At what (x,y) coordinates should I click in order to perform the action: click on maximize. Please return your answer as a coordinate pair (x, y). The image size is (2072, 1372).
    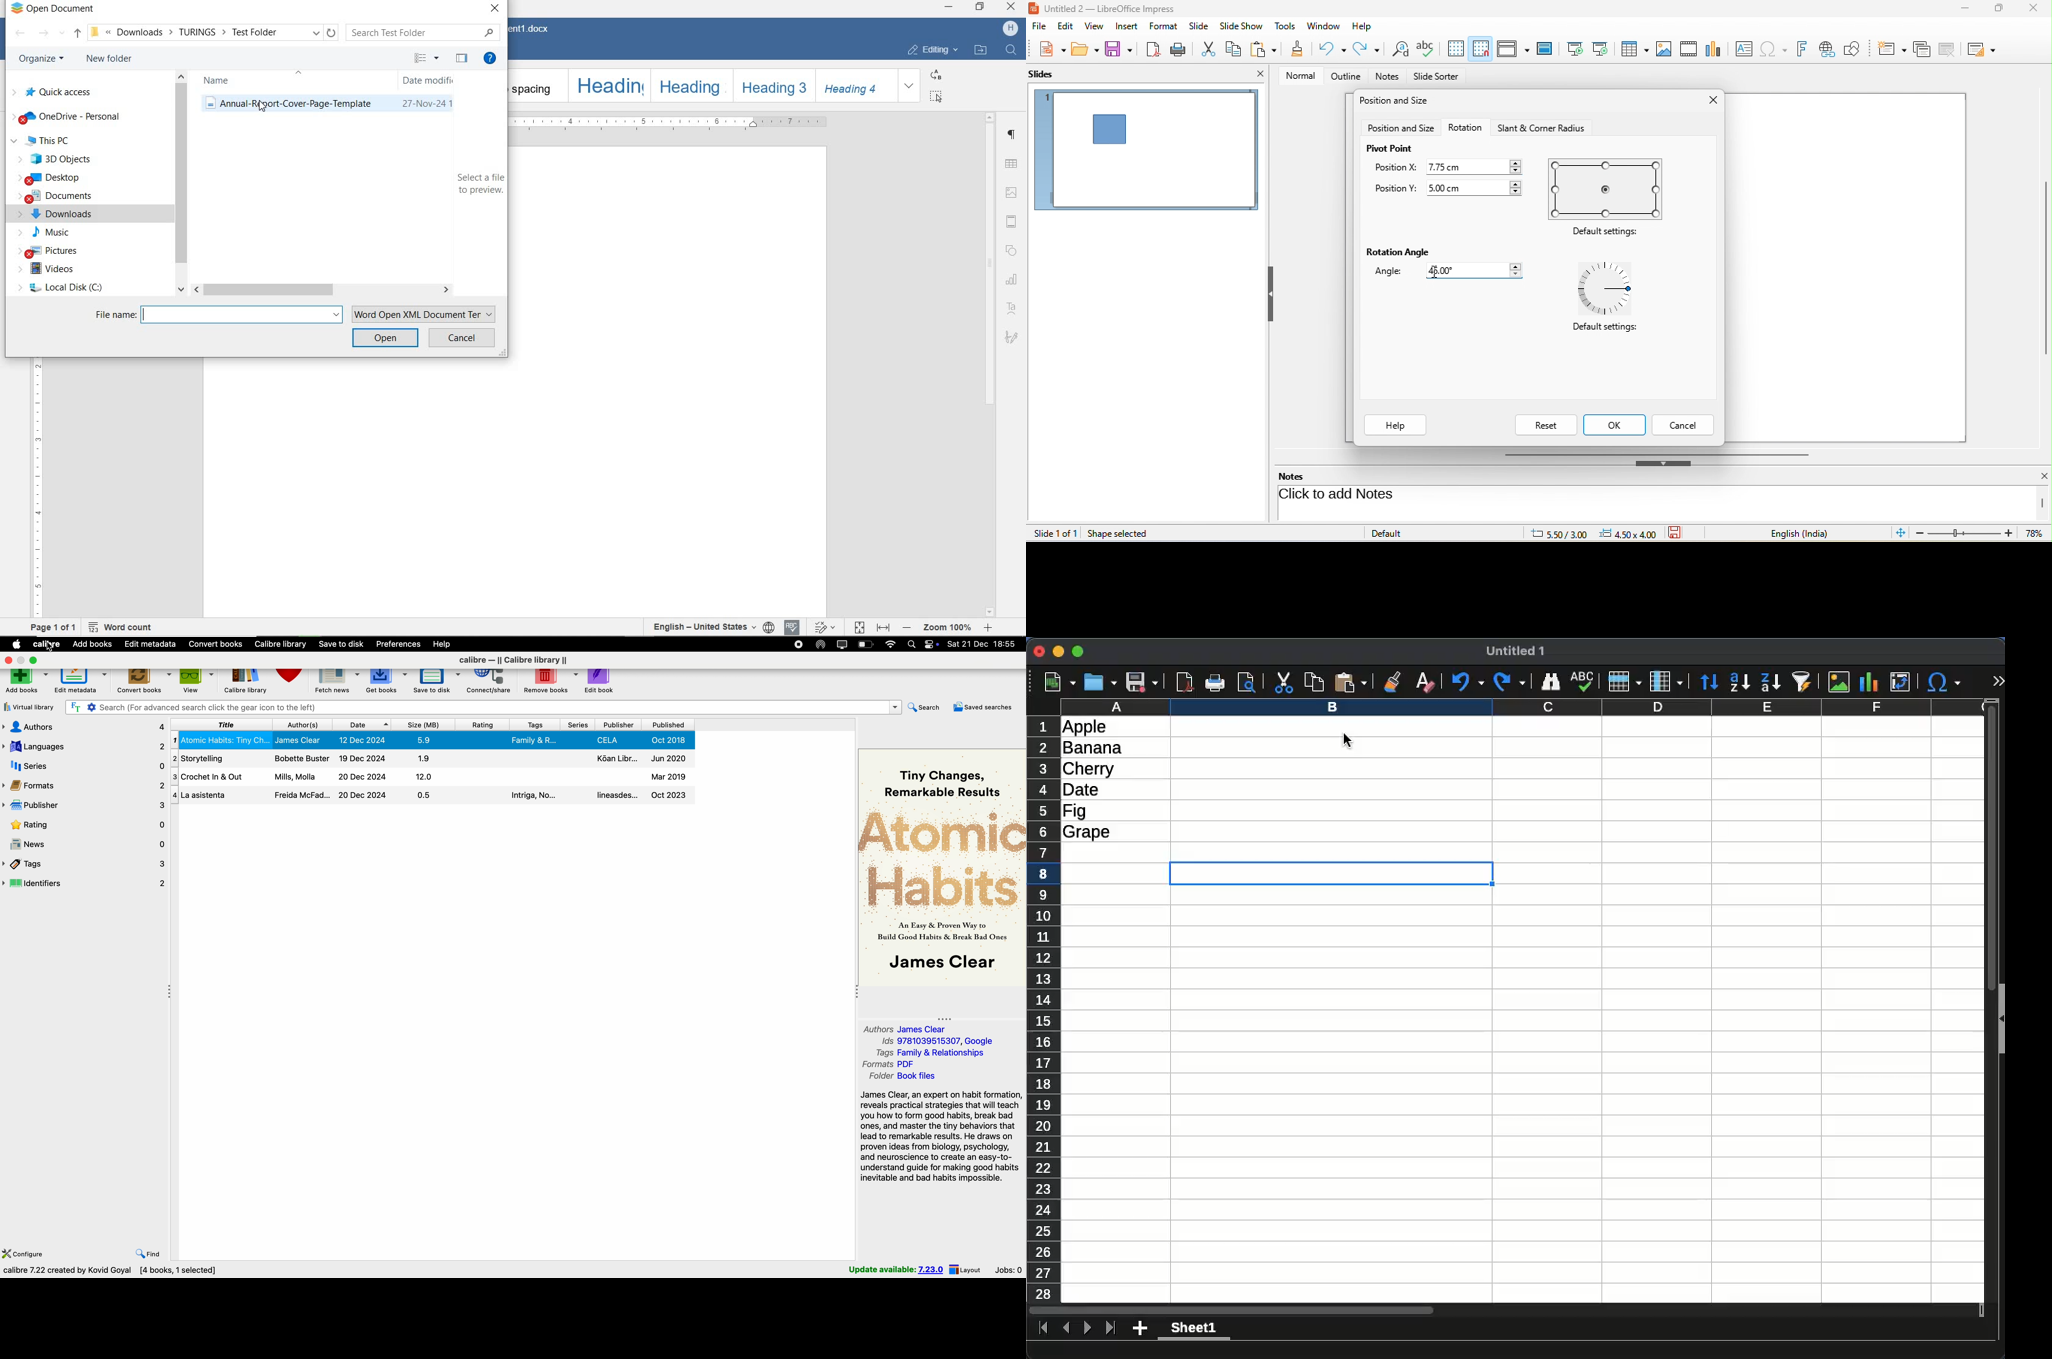
    Looking at the image, I should click on (1078, 651).